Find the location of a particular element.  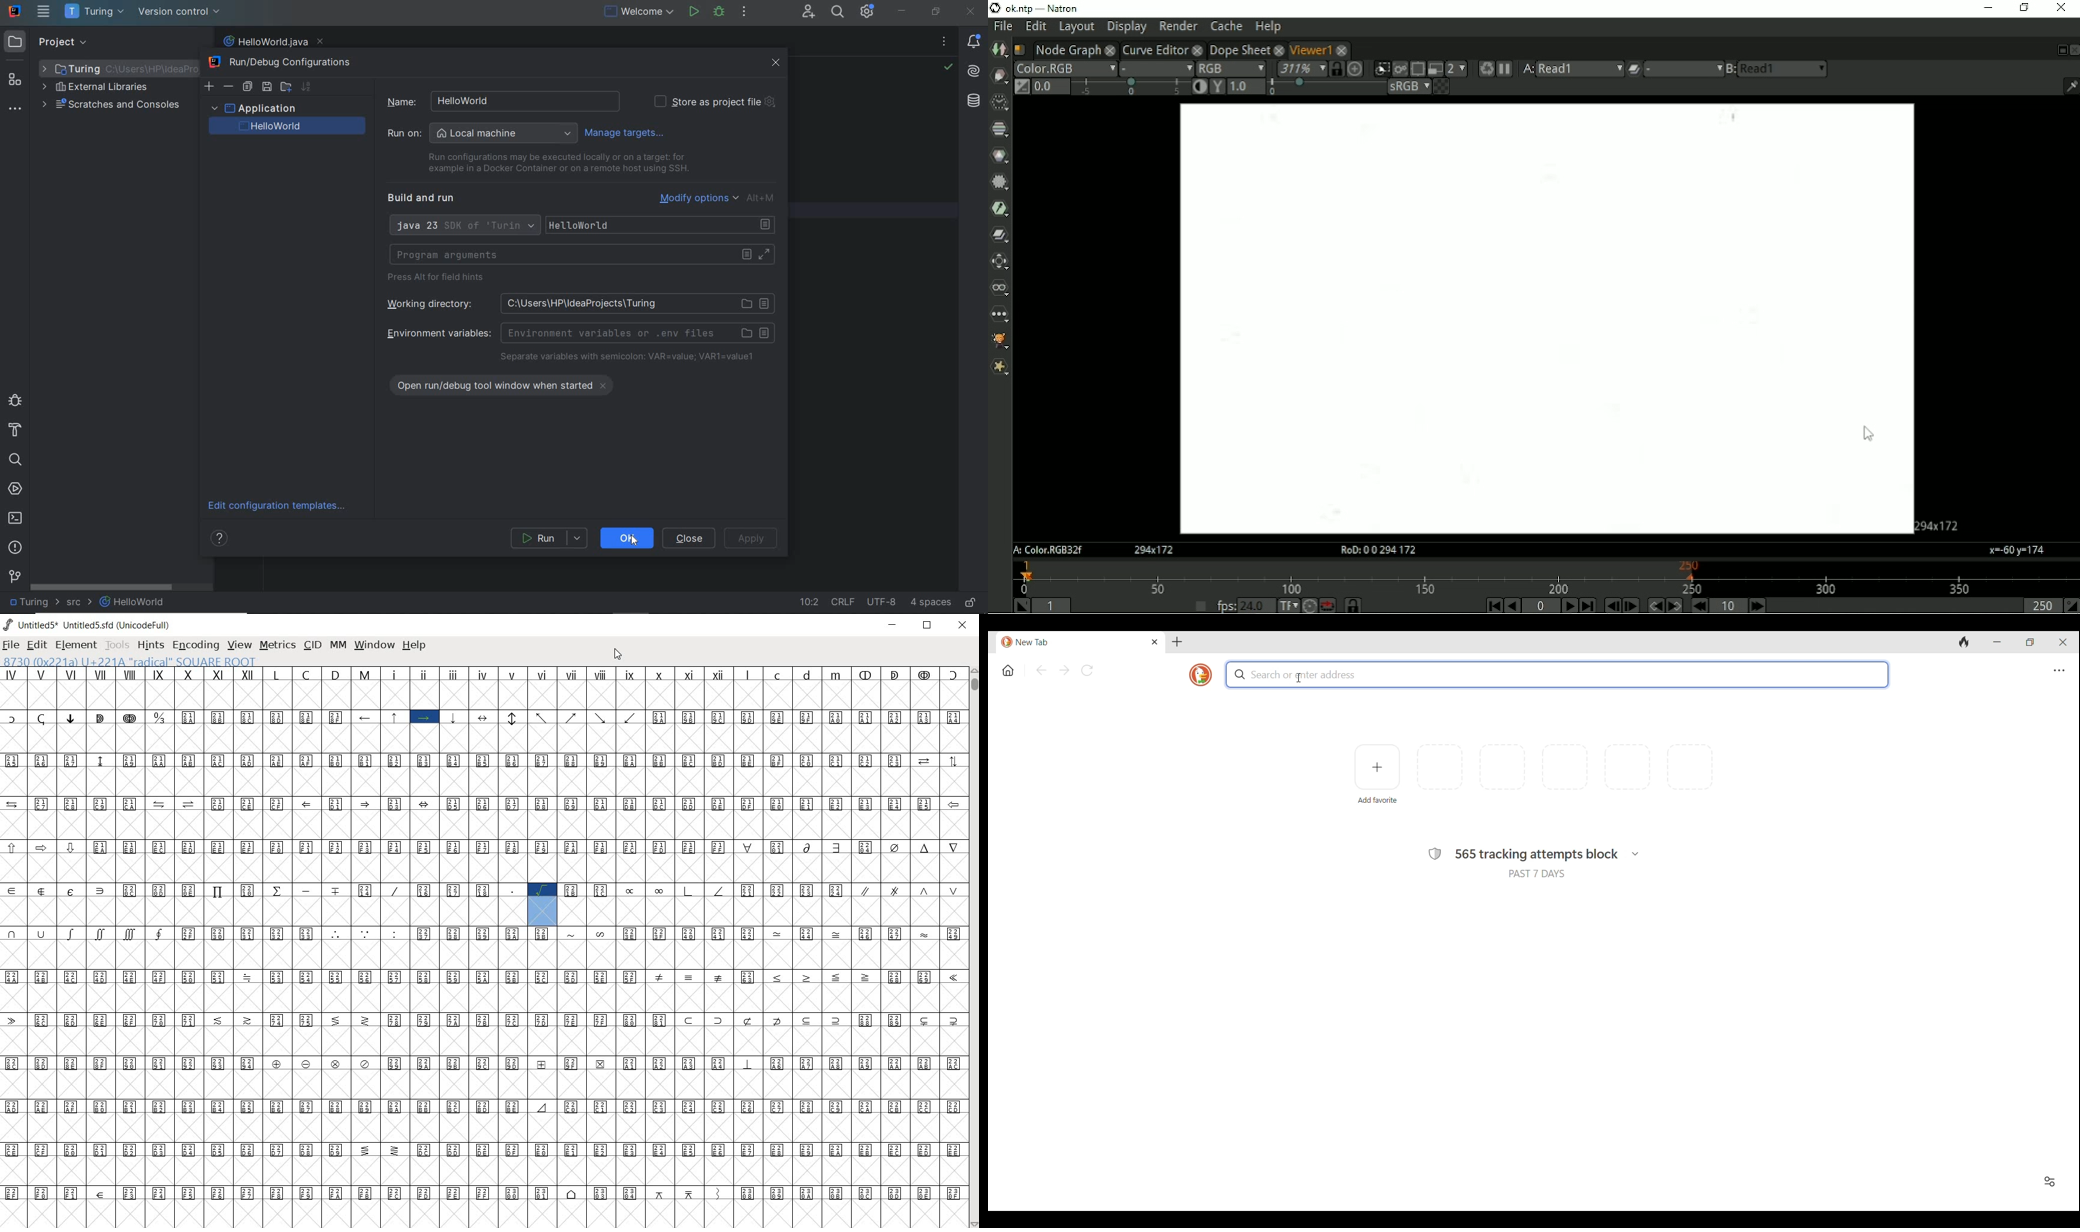

Environment cariables is located at coordinates (579, 332).